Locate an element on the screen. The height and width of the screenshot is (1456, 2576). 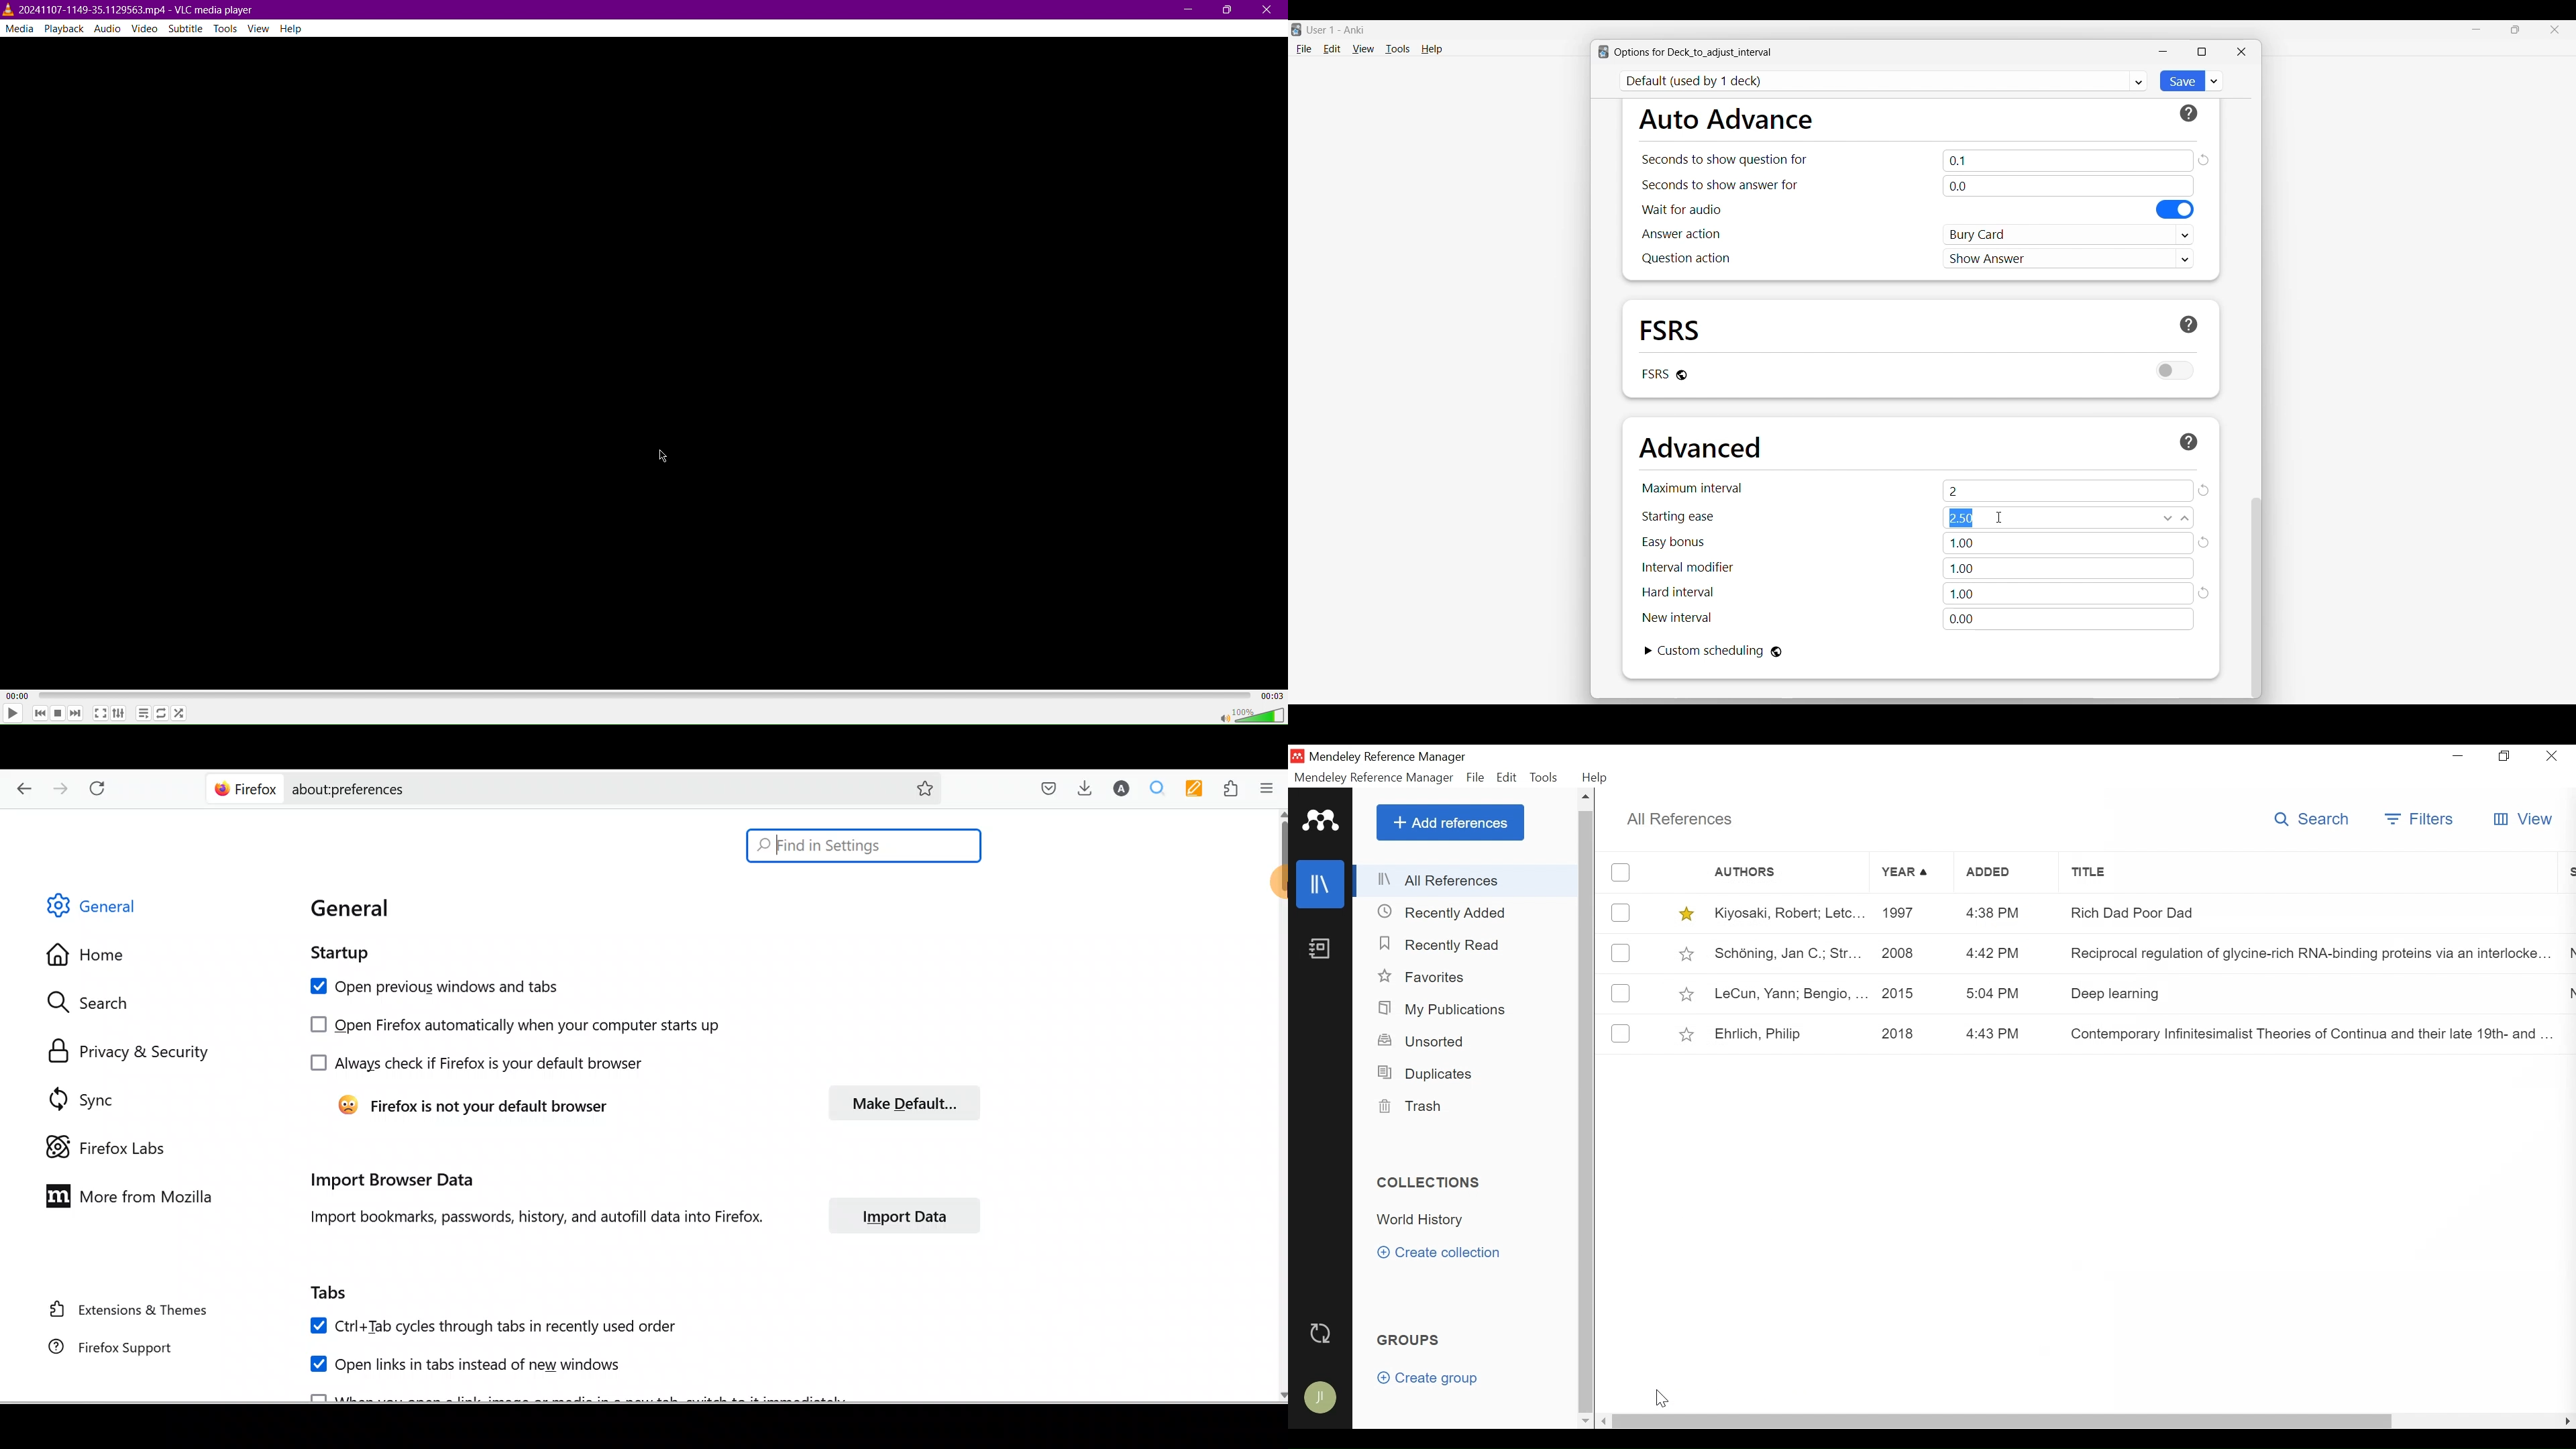
Click to save is located at coordinates (2181, 81).